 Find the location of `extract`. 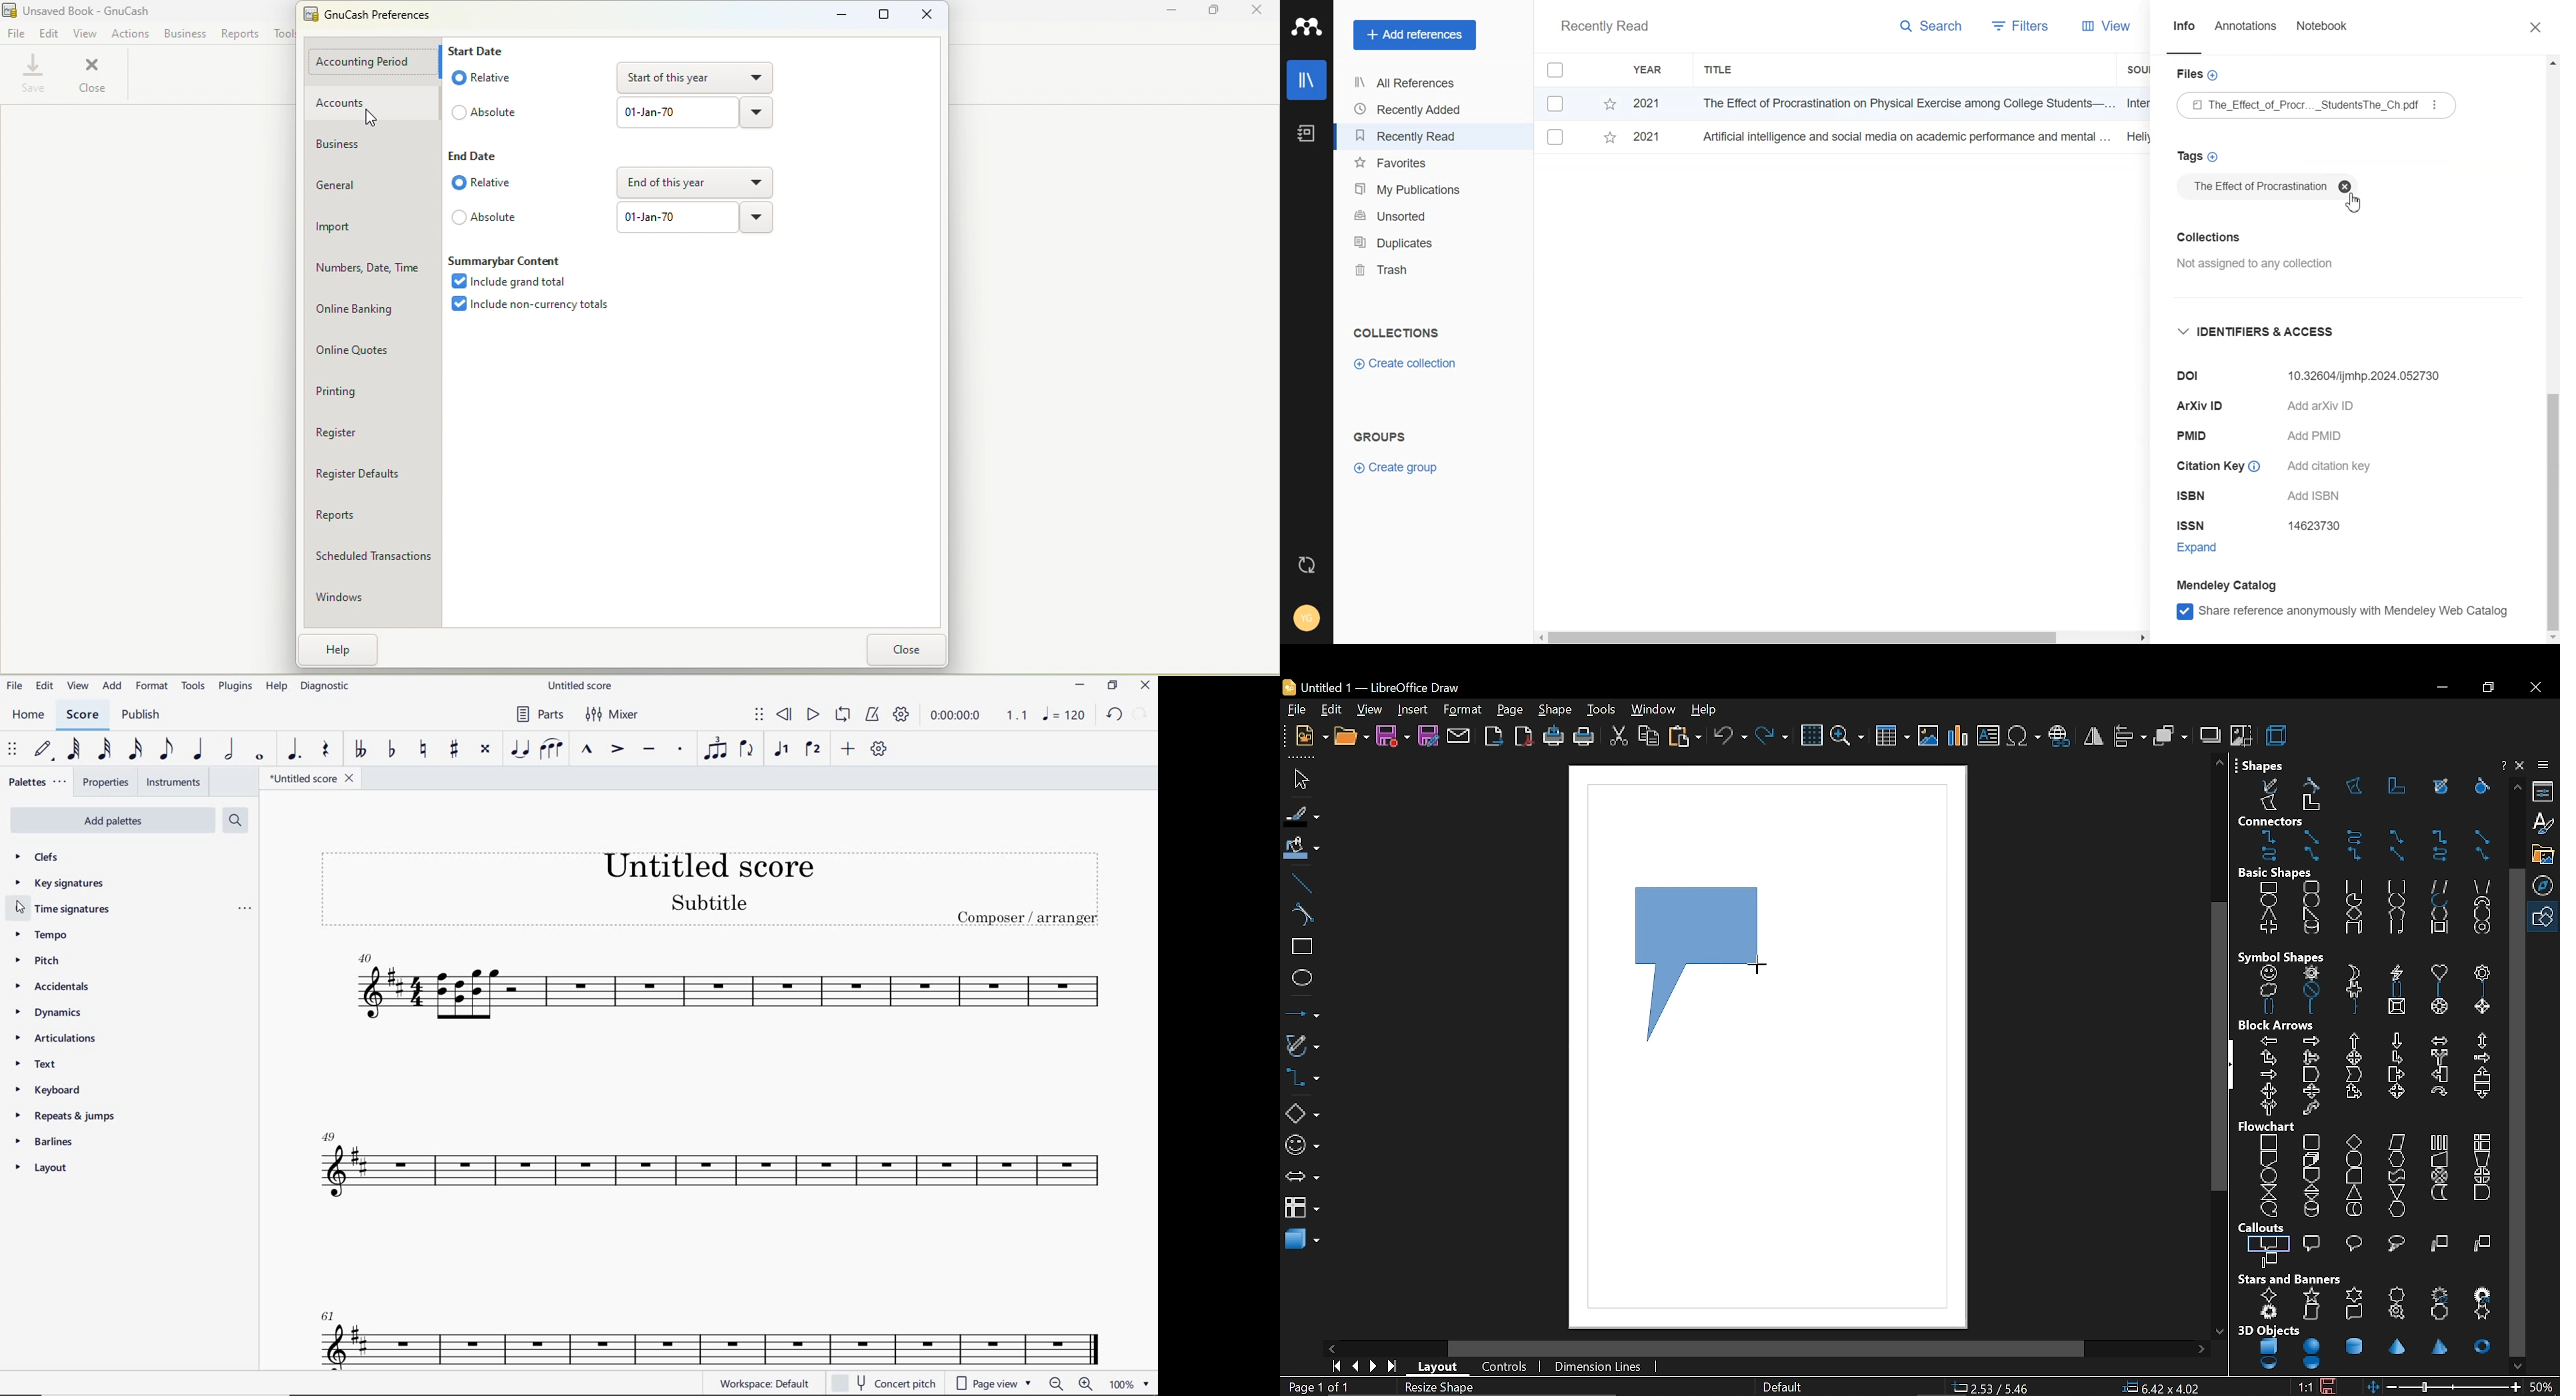

extract is located at coordinates (2354, 1193).